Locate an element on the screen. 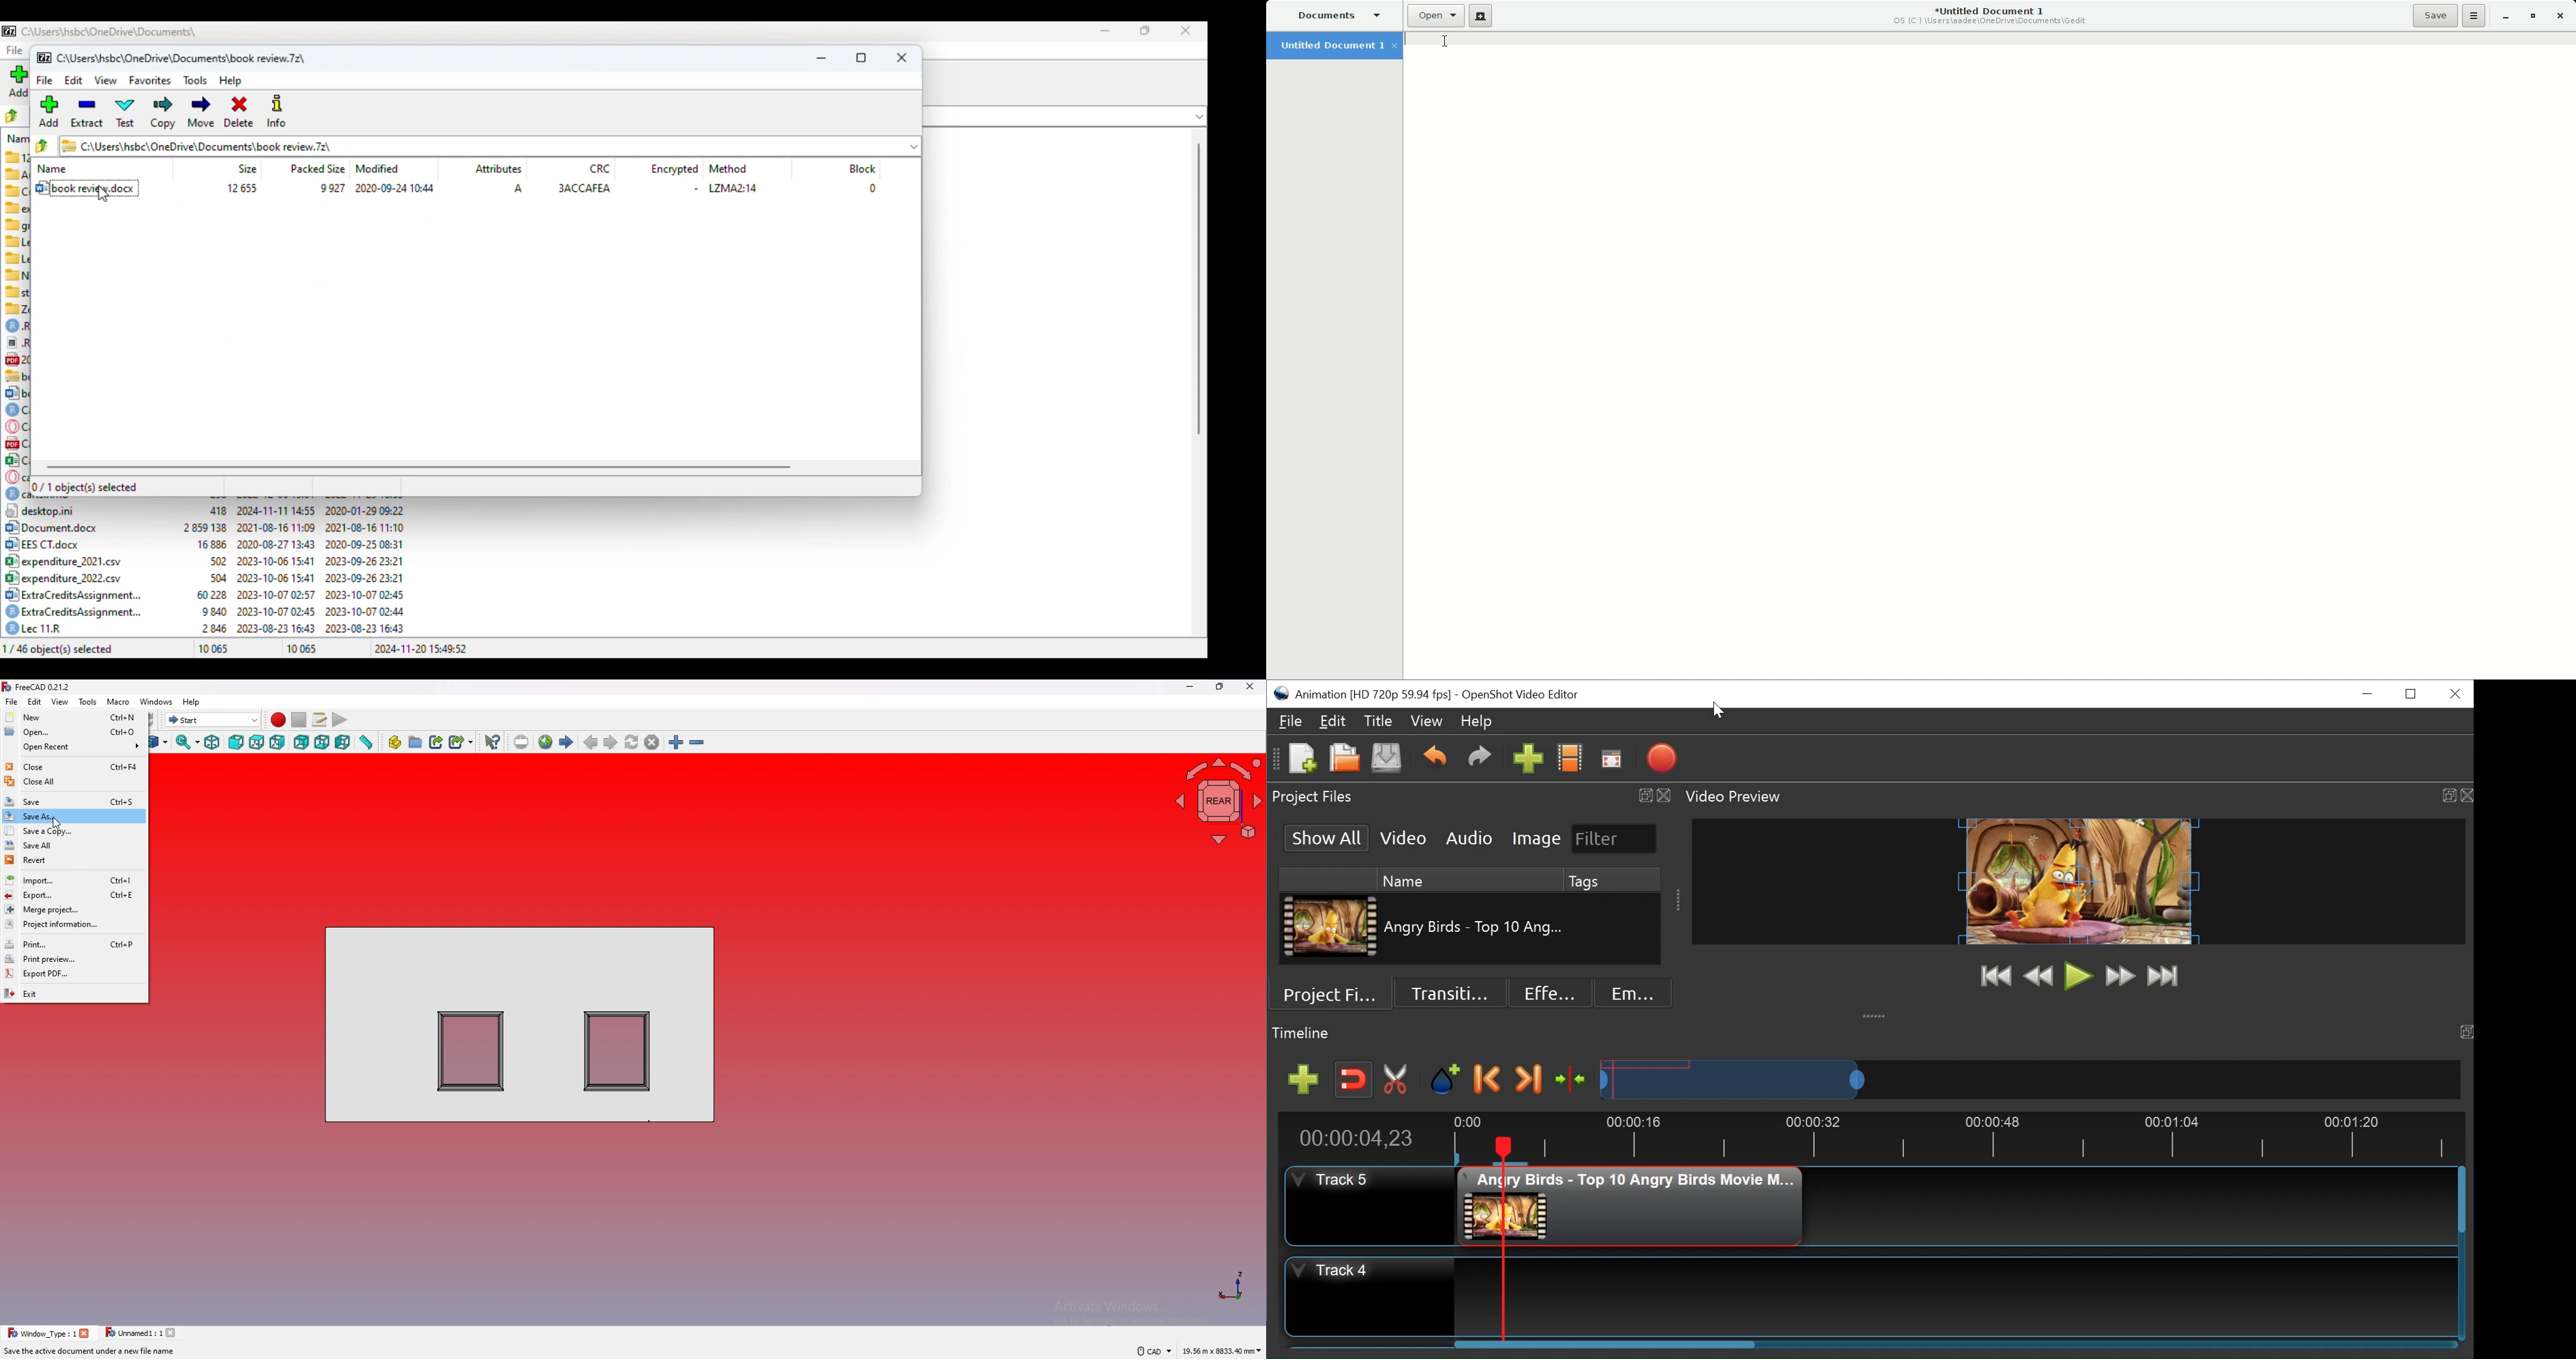  new ctrl+n is located at coordinates (75, 716).